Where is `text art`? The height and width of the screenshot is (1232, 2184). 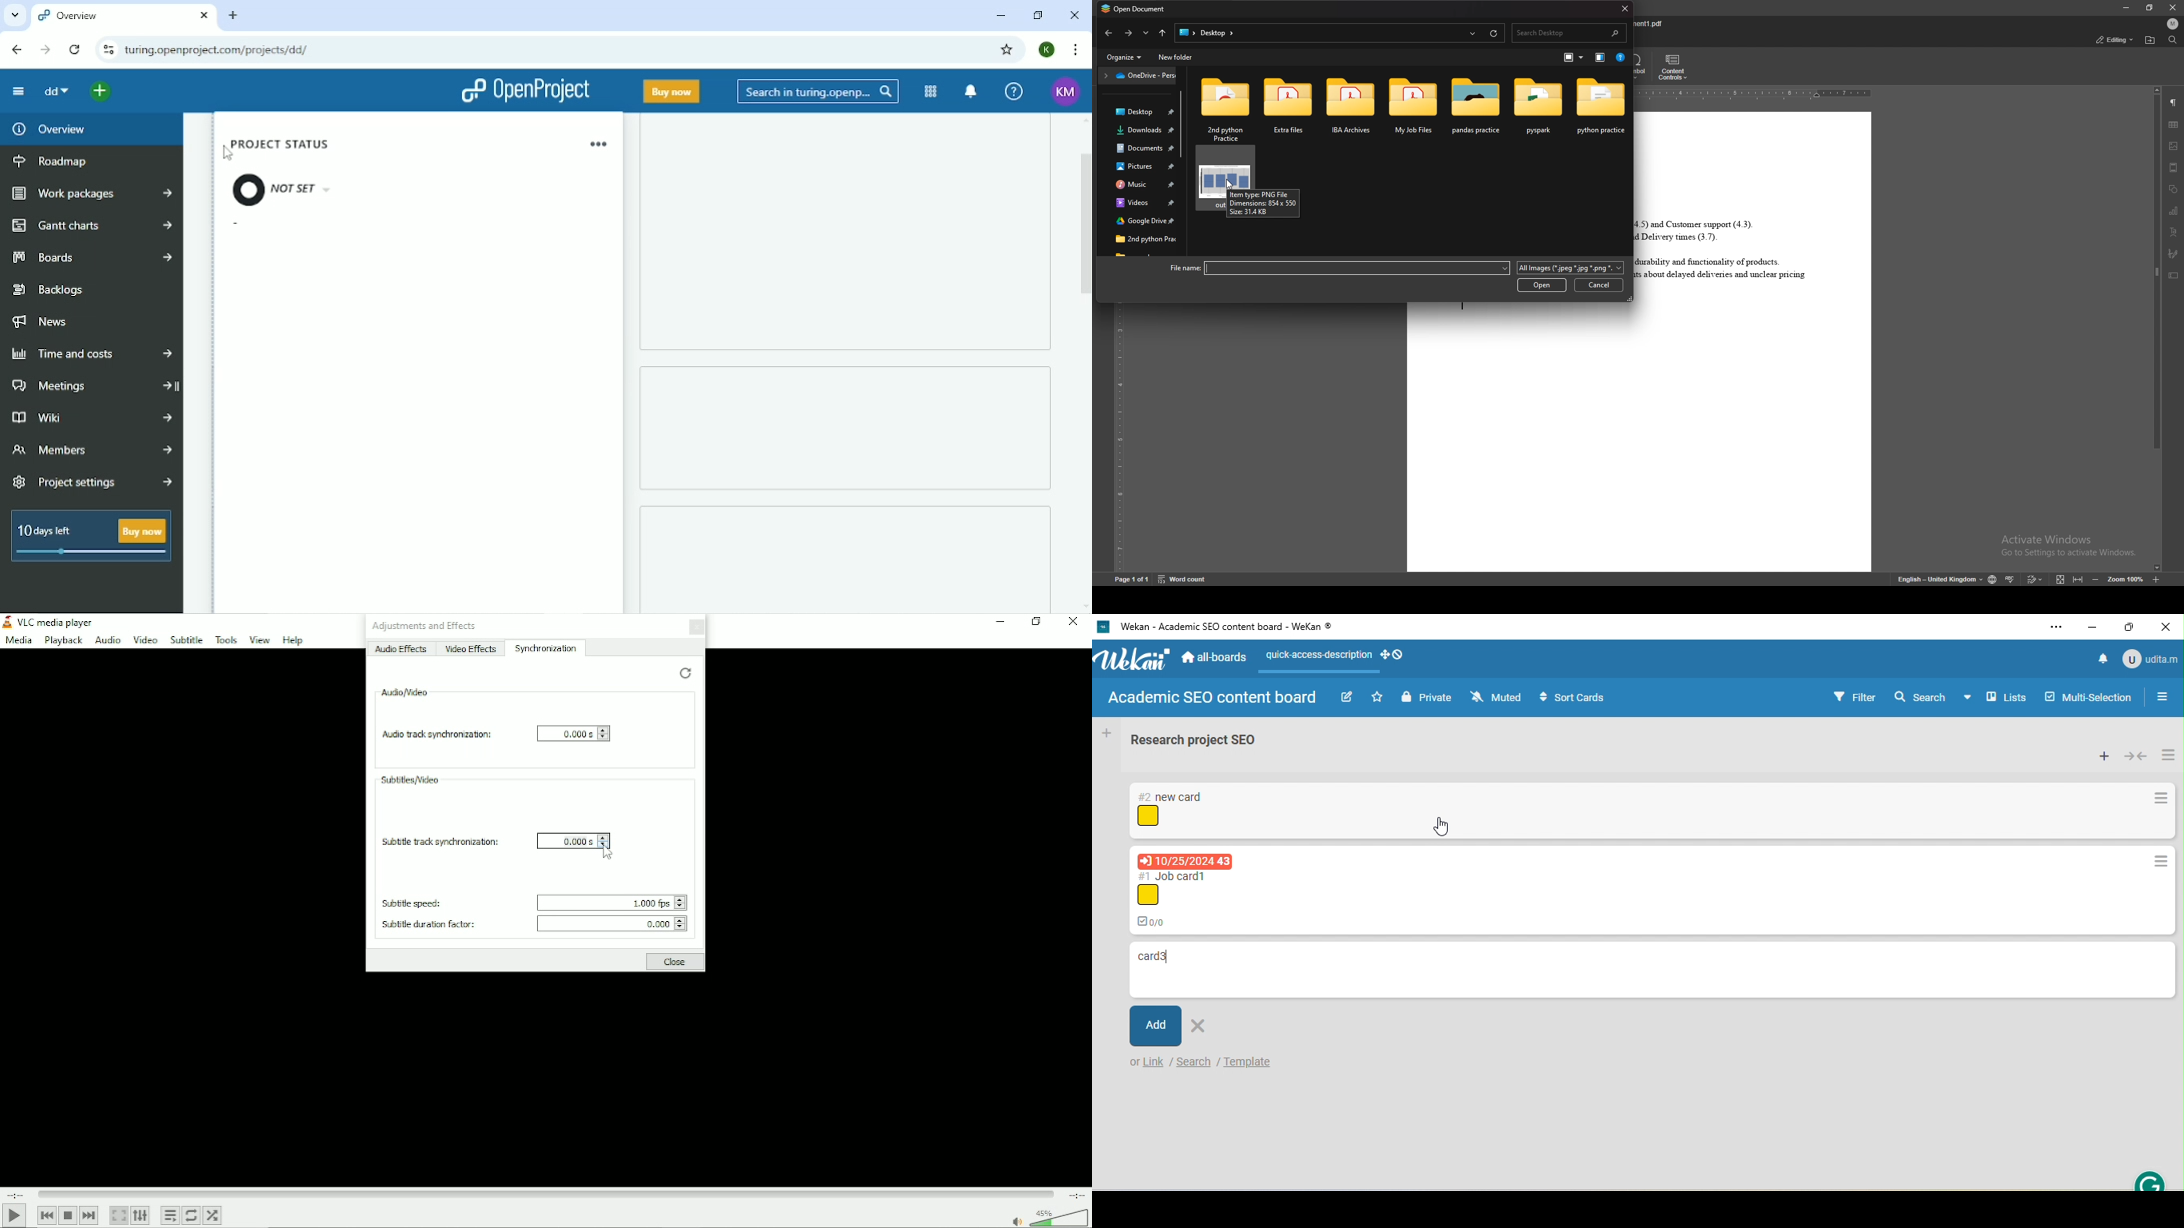
text art is located at coordinates (2174, 232).